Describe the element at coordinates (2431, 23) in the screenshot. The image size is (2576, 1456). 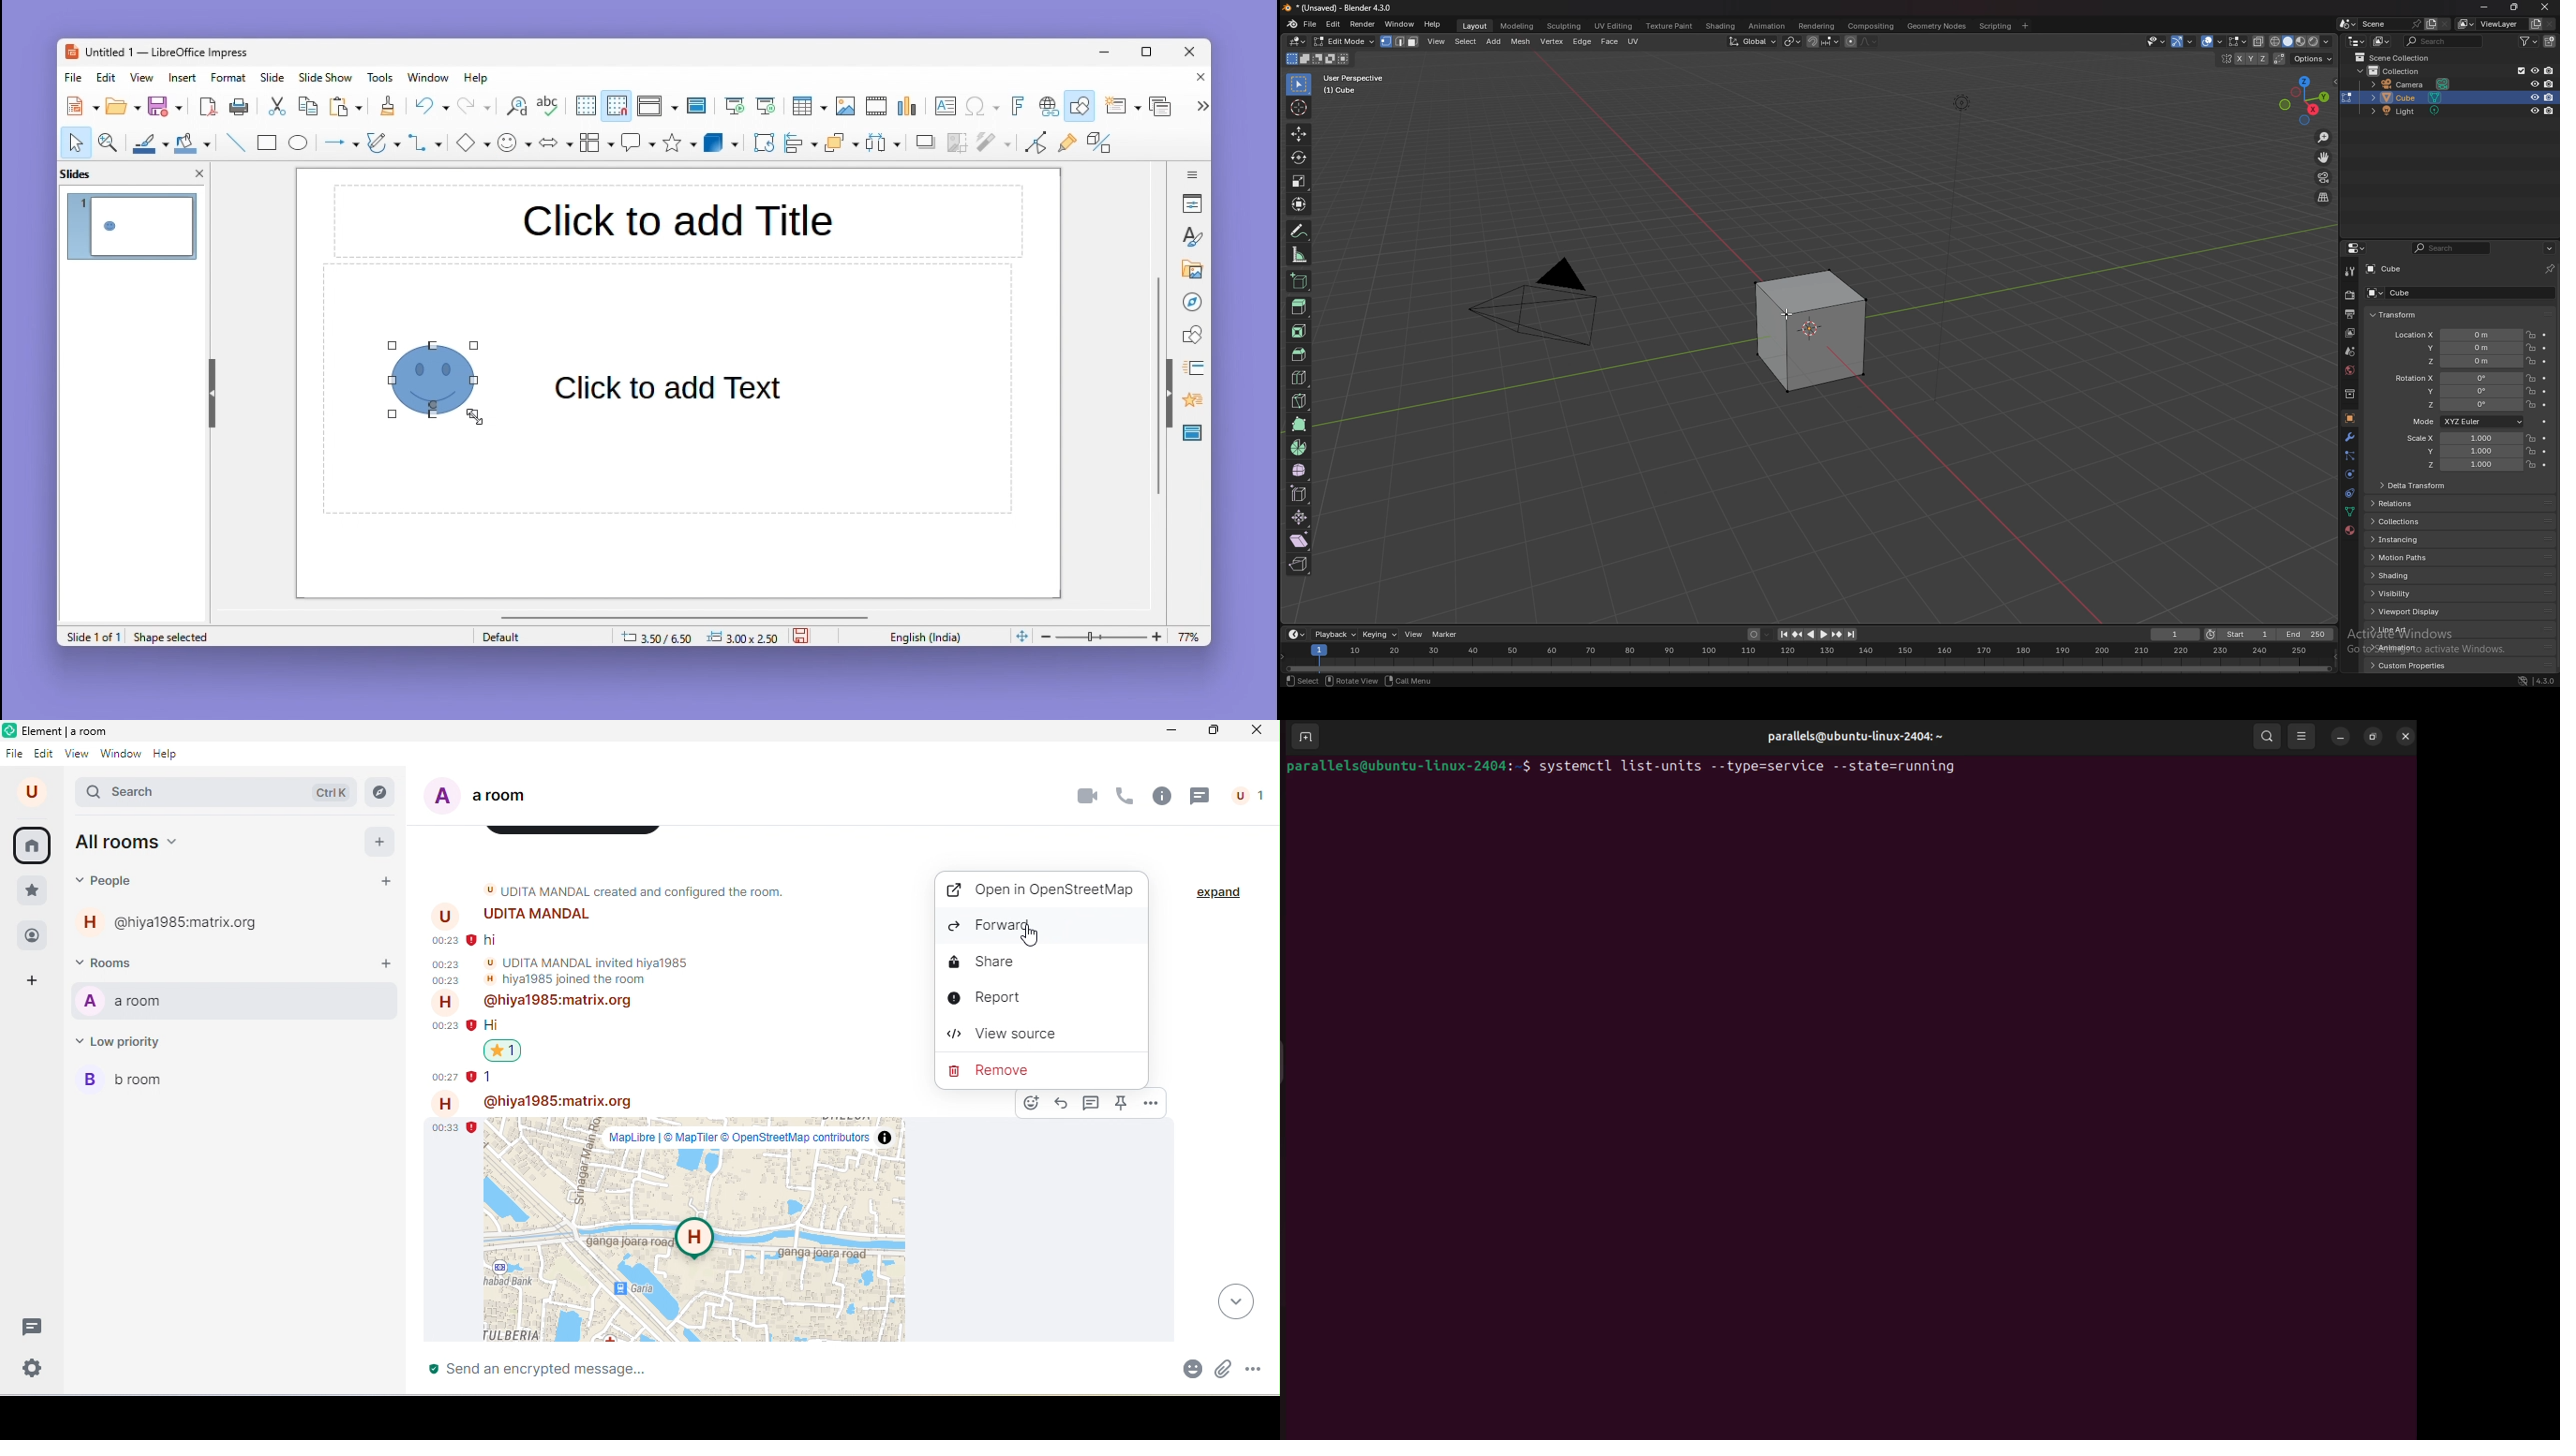
I see `new scene` at that location.